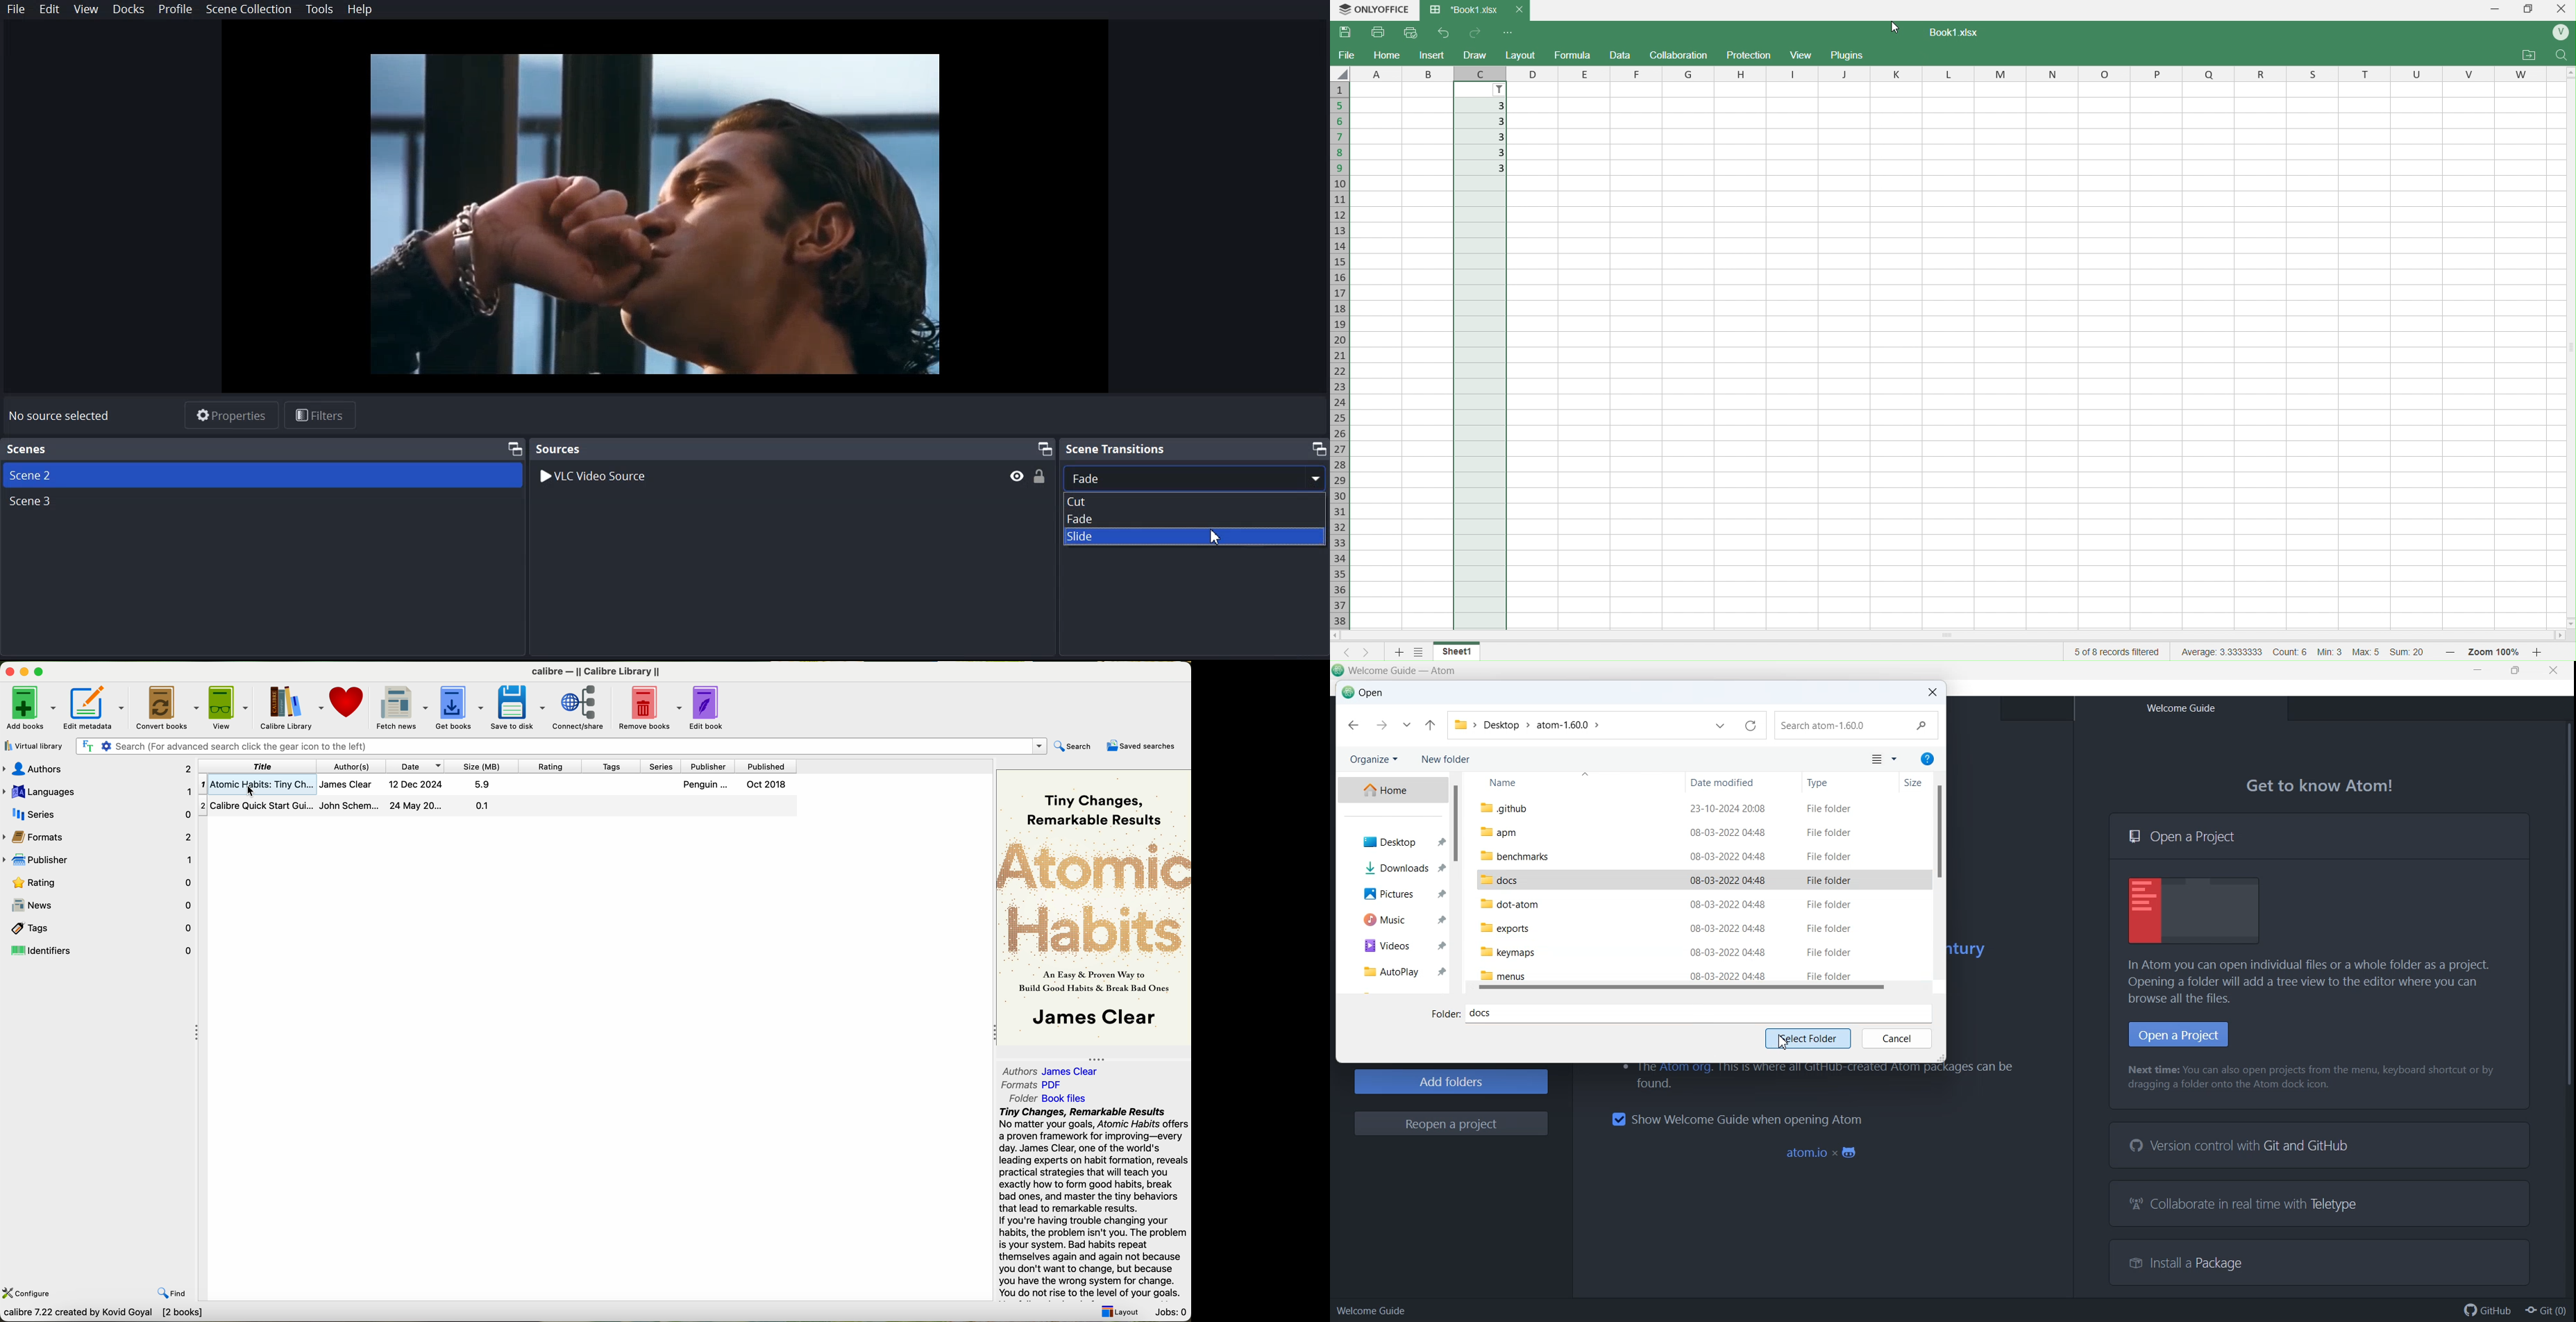  What do you see at coordinates (1196, 477) in the screenshot?
I see `Select Scene Transition` at bounding box center [1196, 477].